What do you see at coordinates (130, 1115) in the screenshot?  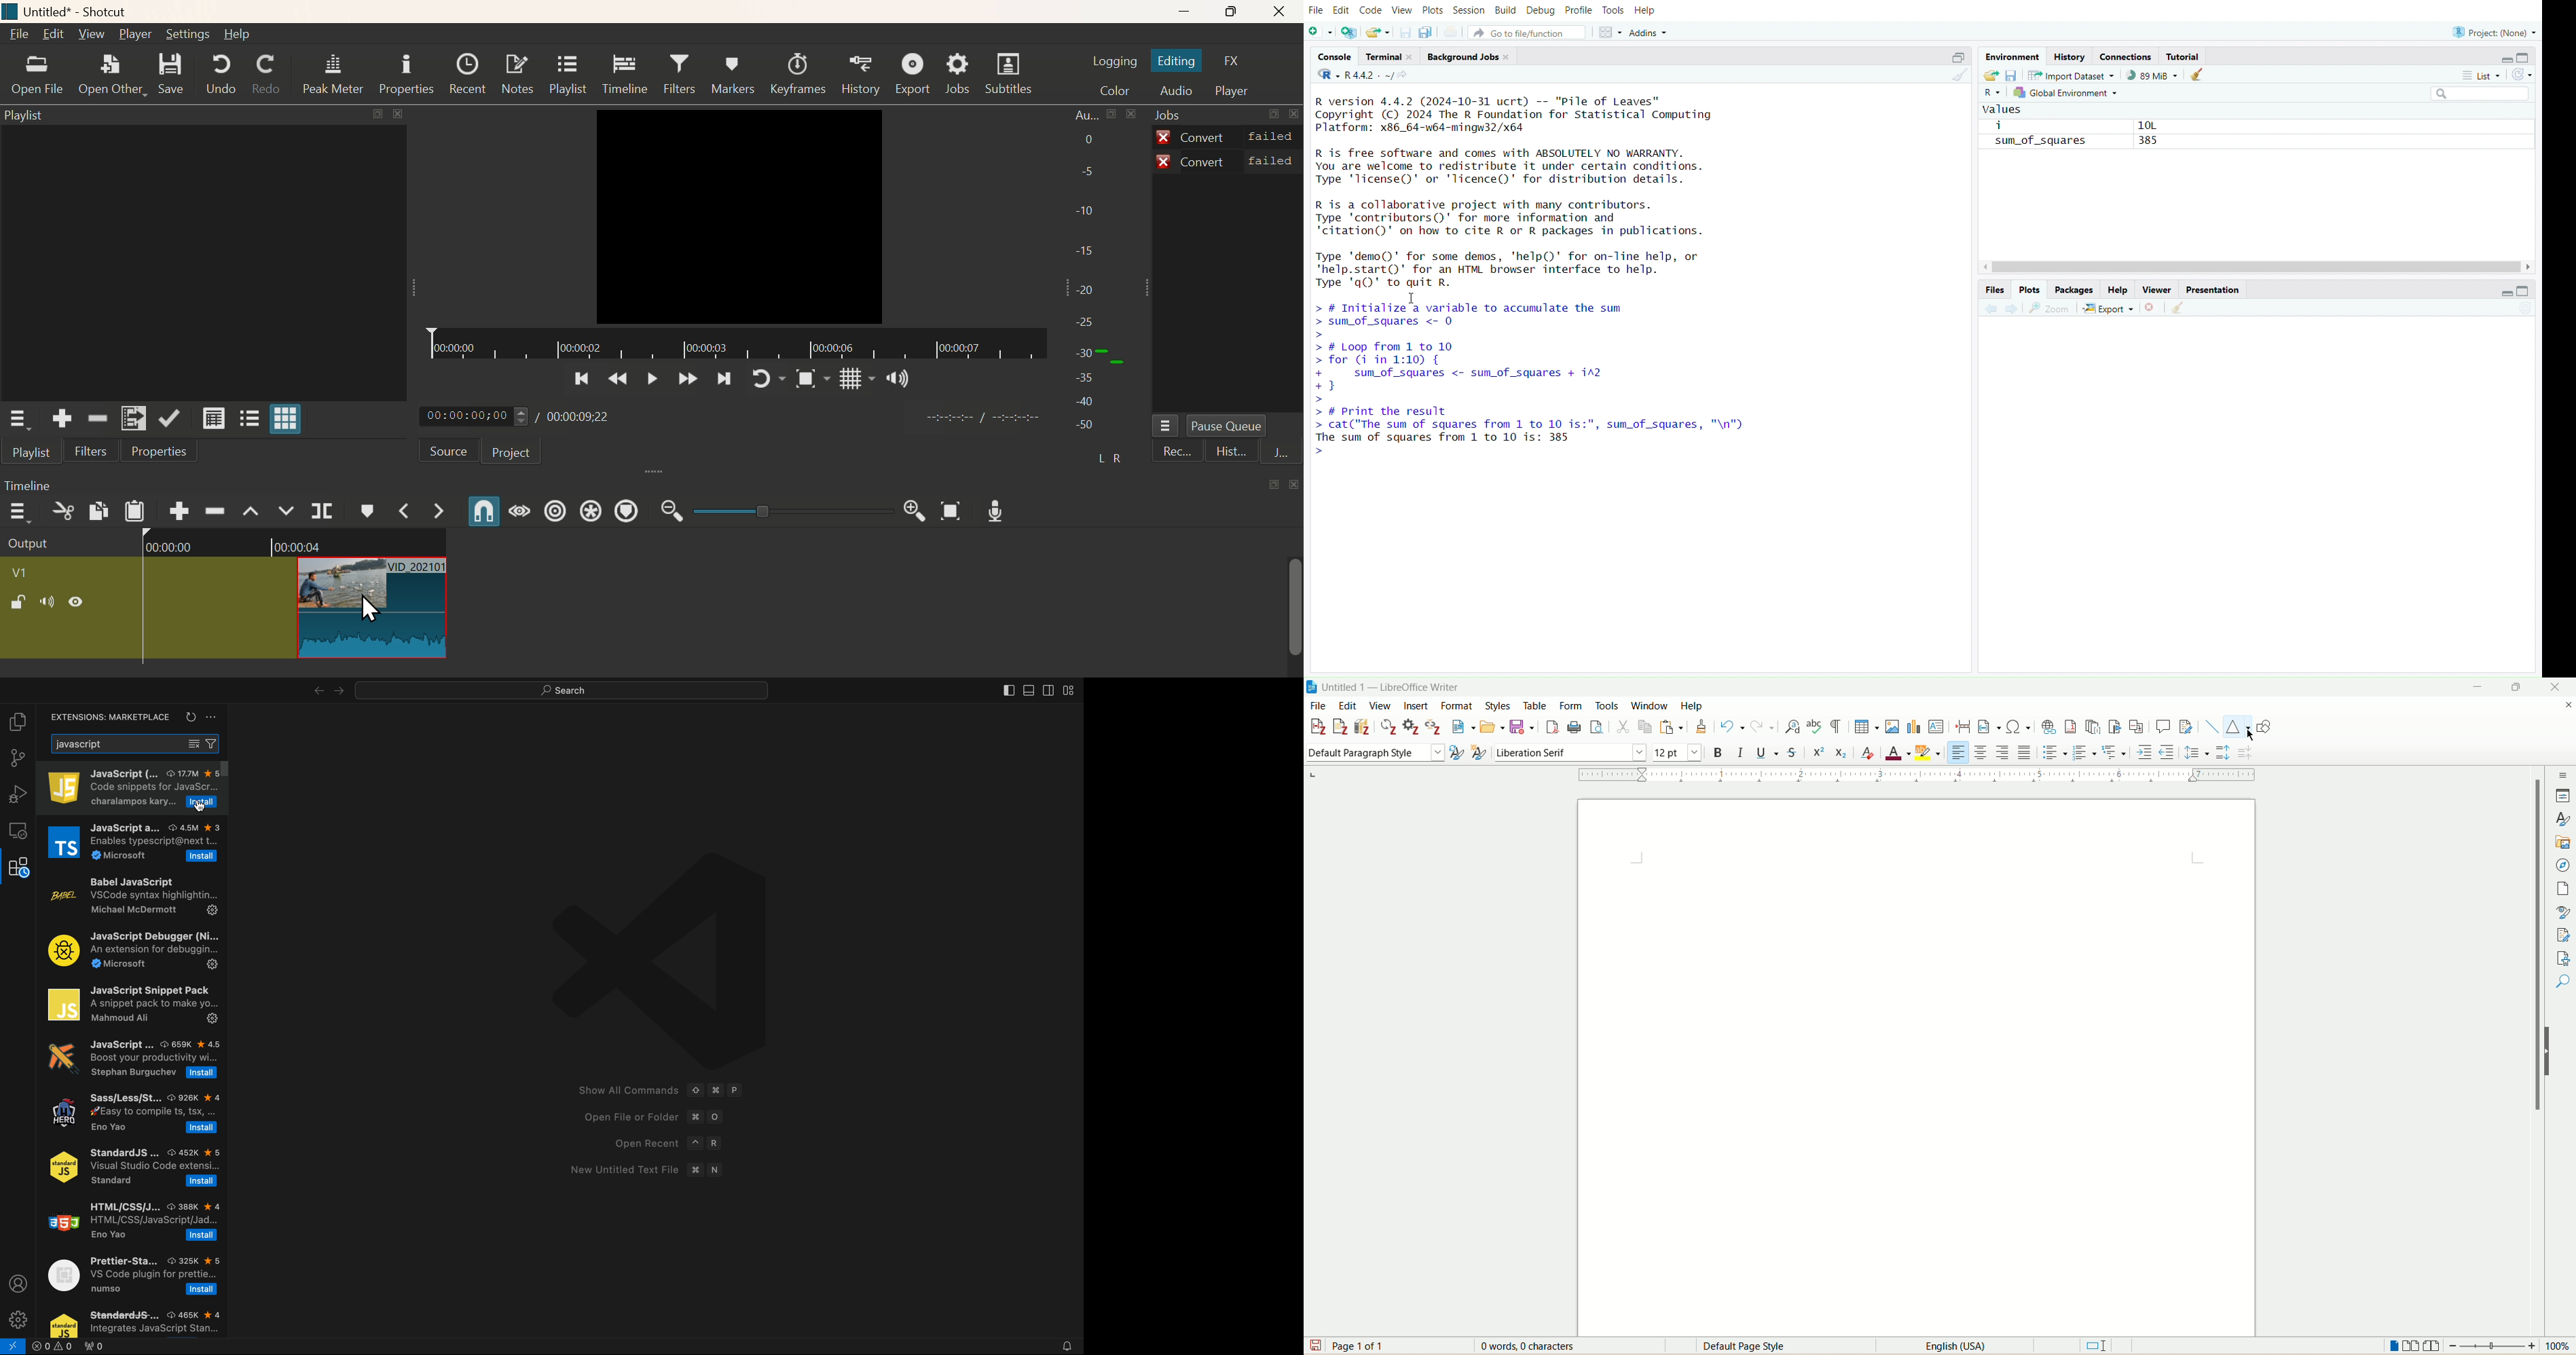 I see `C/C++
C/C++ IntelliSense, debug...
Microsoft 3` at bounding box center [130, 1115].